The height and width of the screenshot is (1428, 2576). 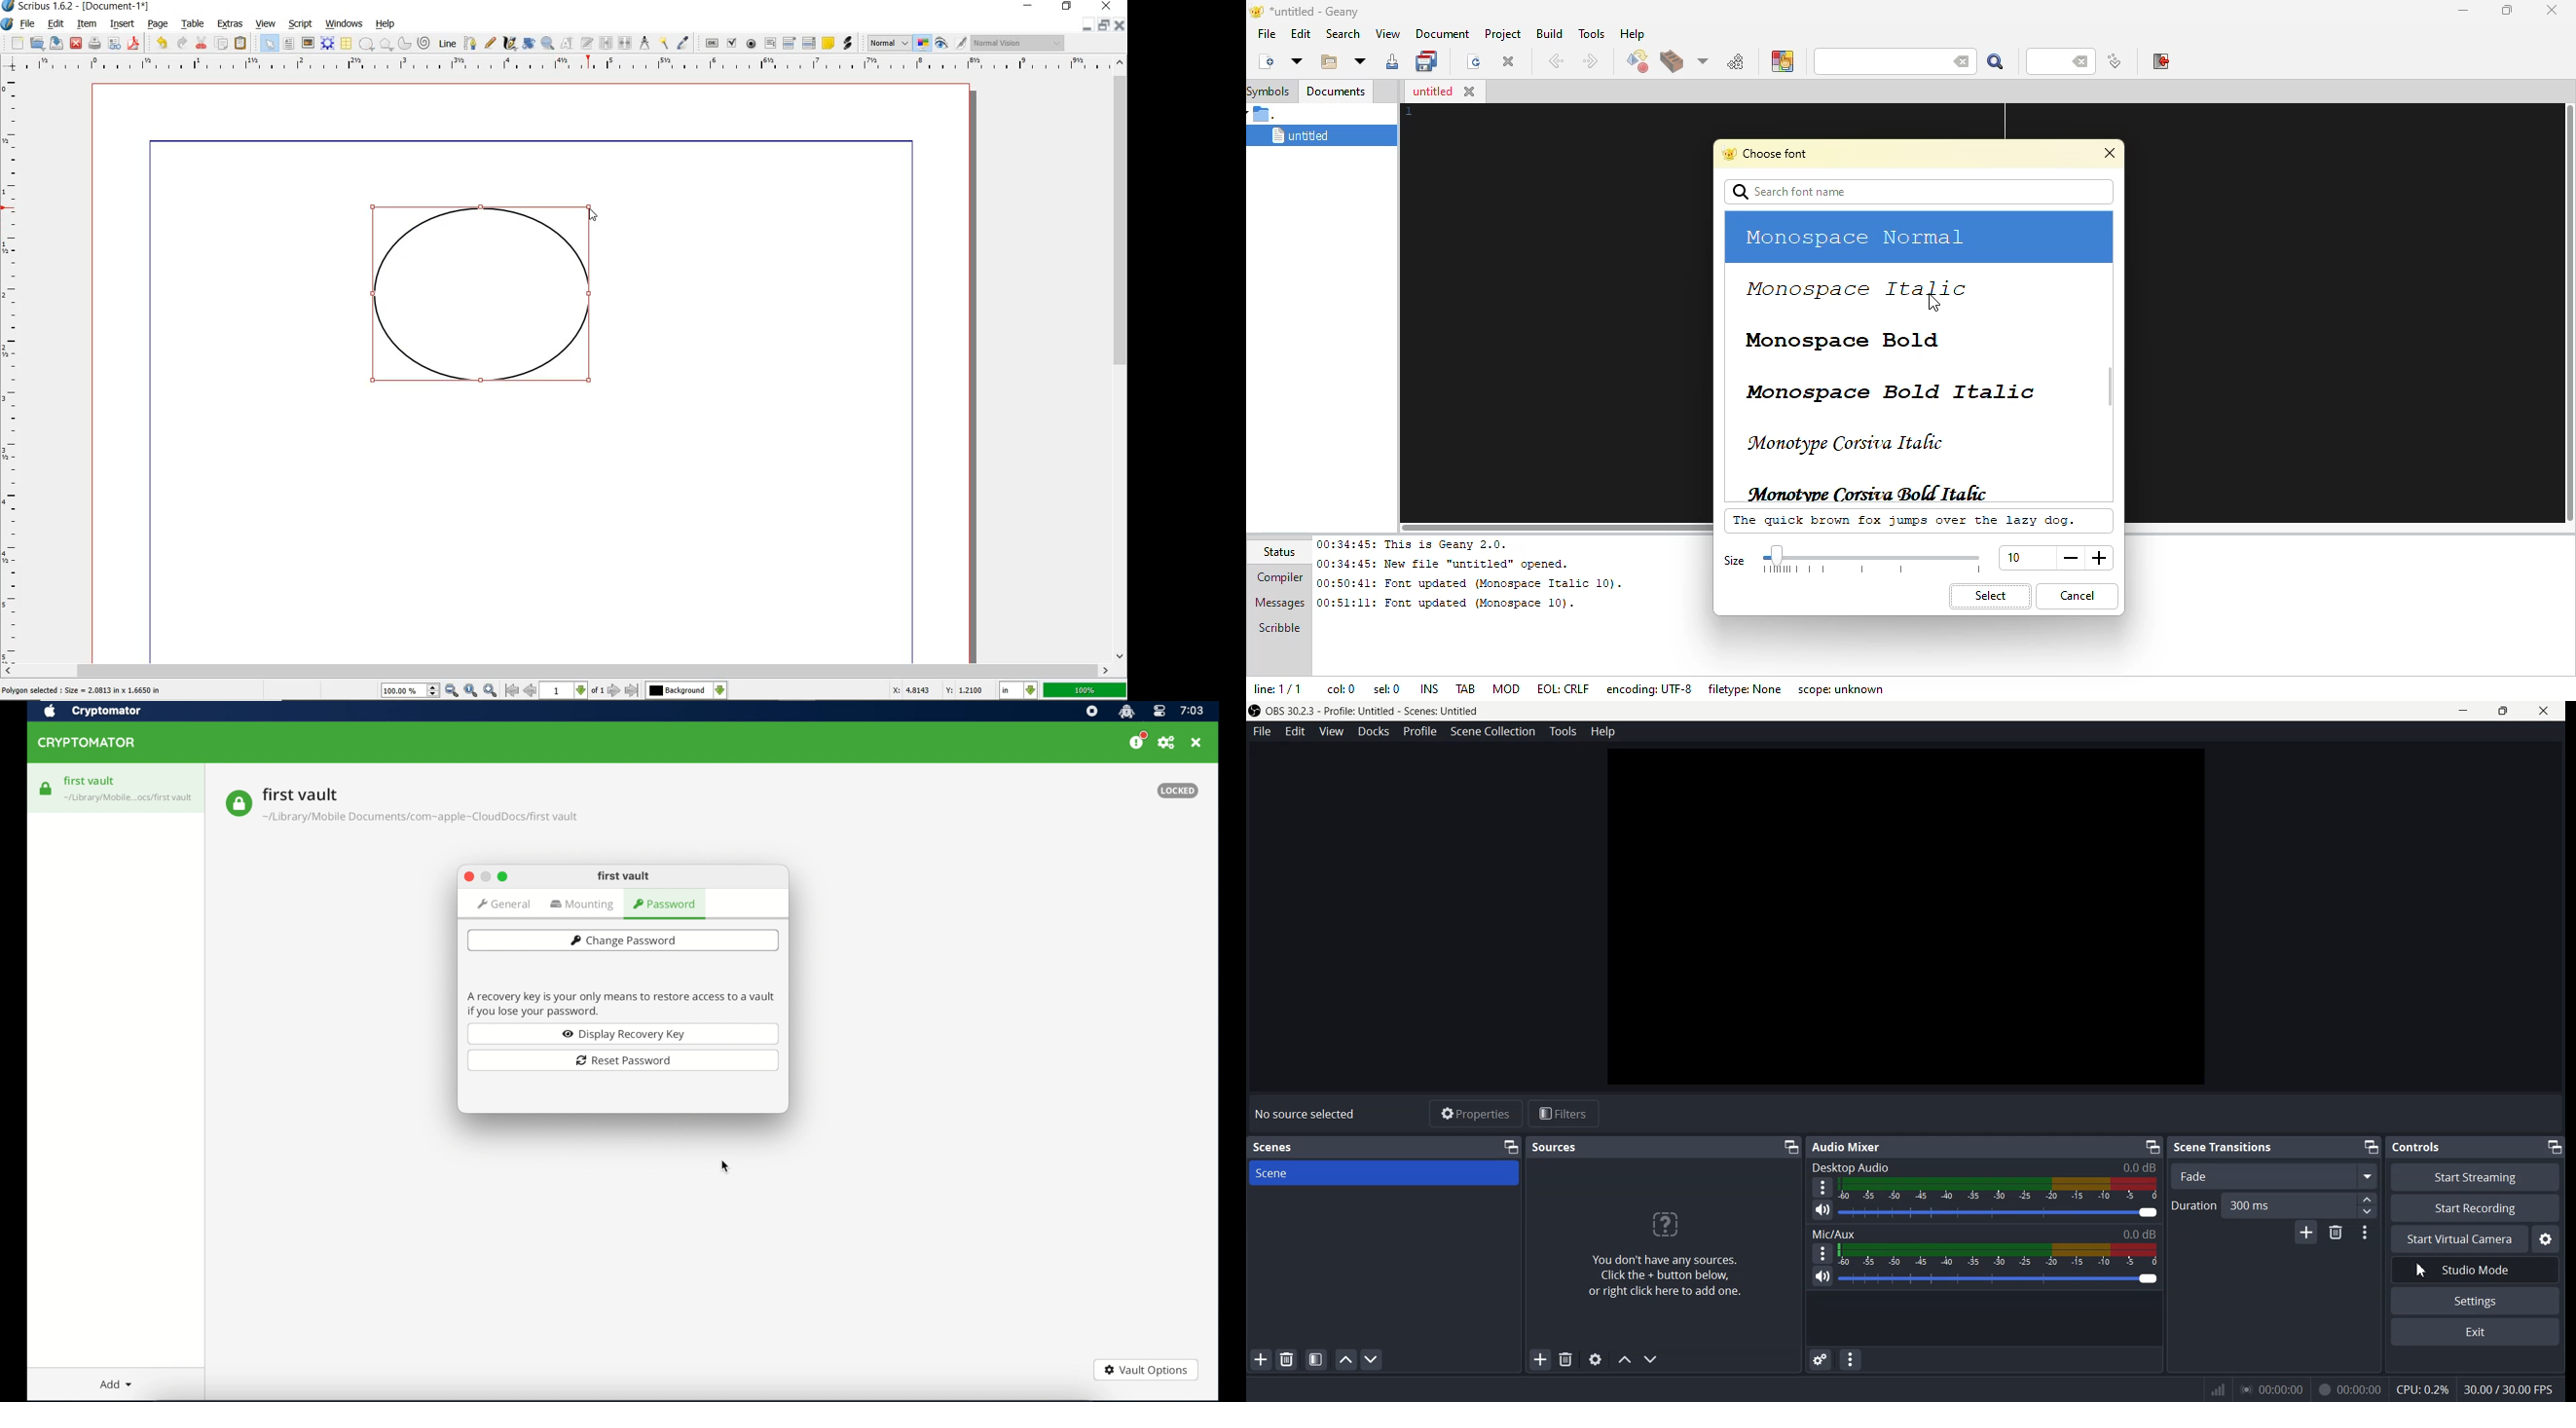 I want to click on PDF PUSH BUTTON, so click(x=711, y=44).